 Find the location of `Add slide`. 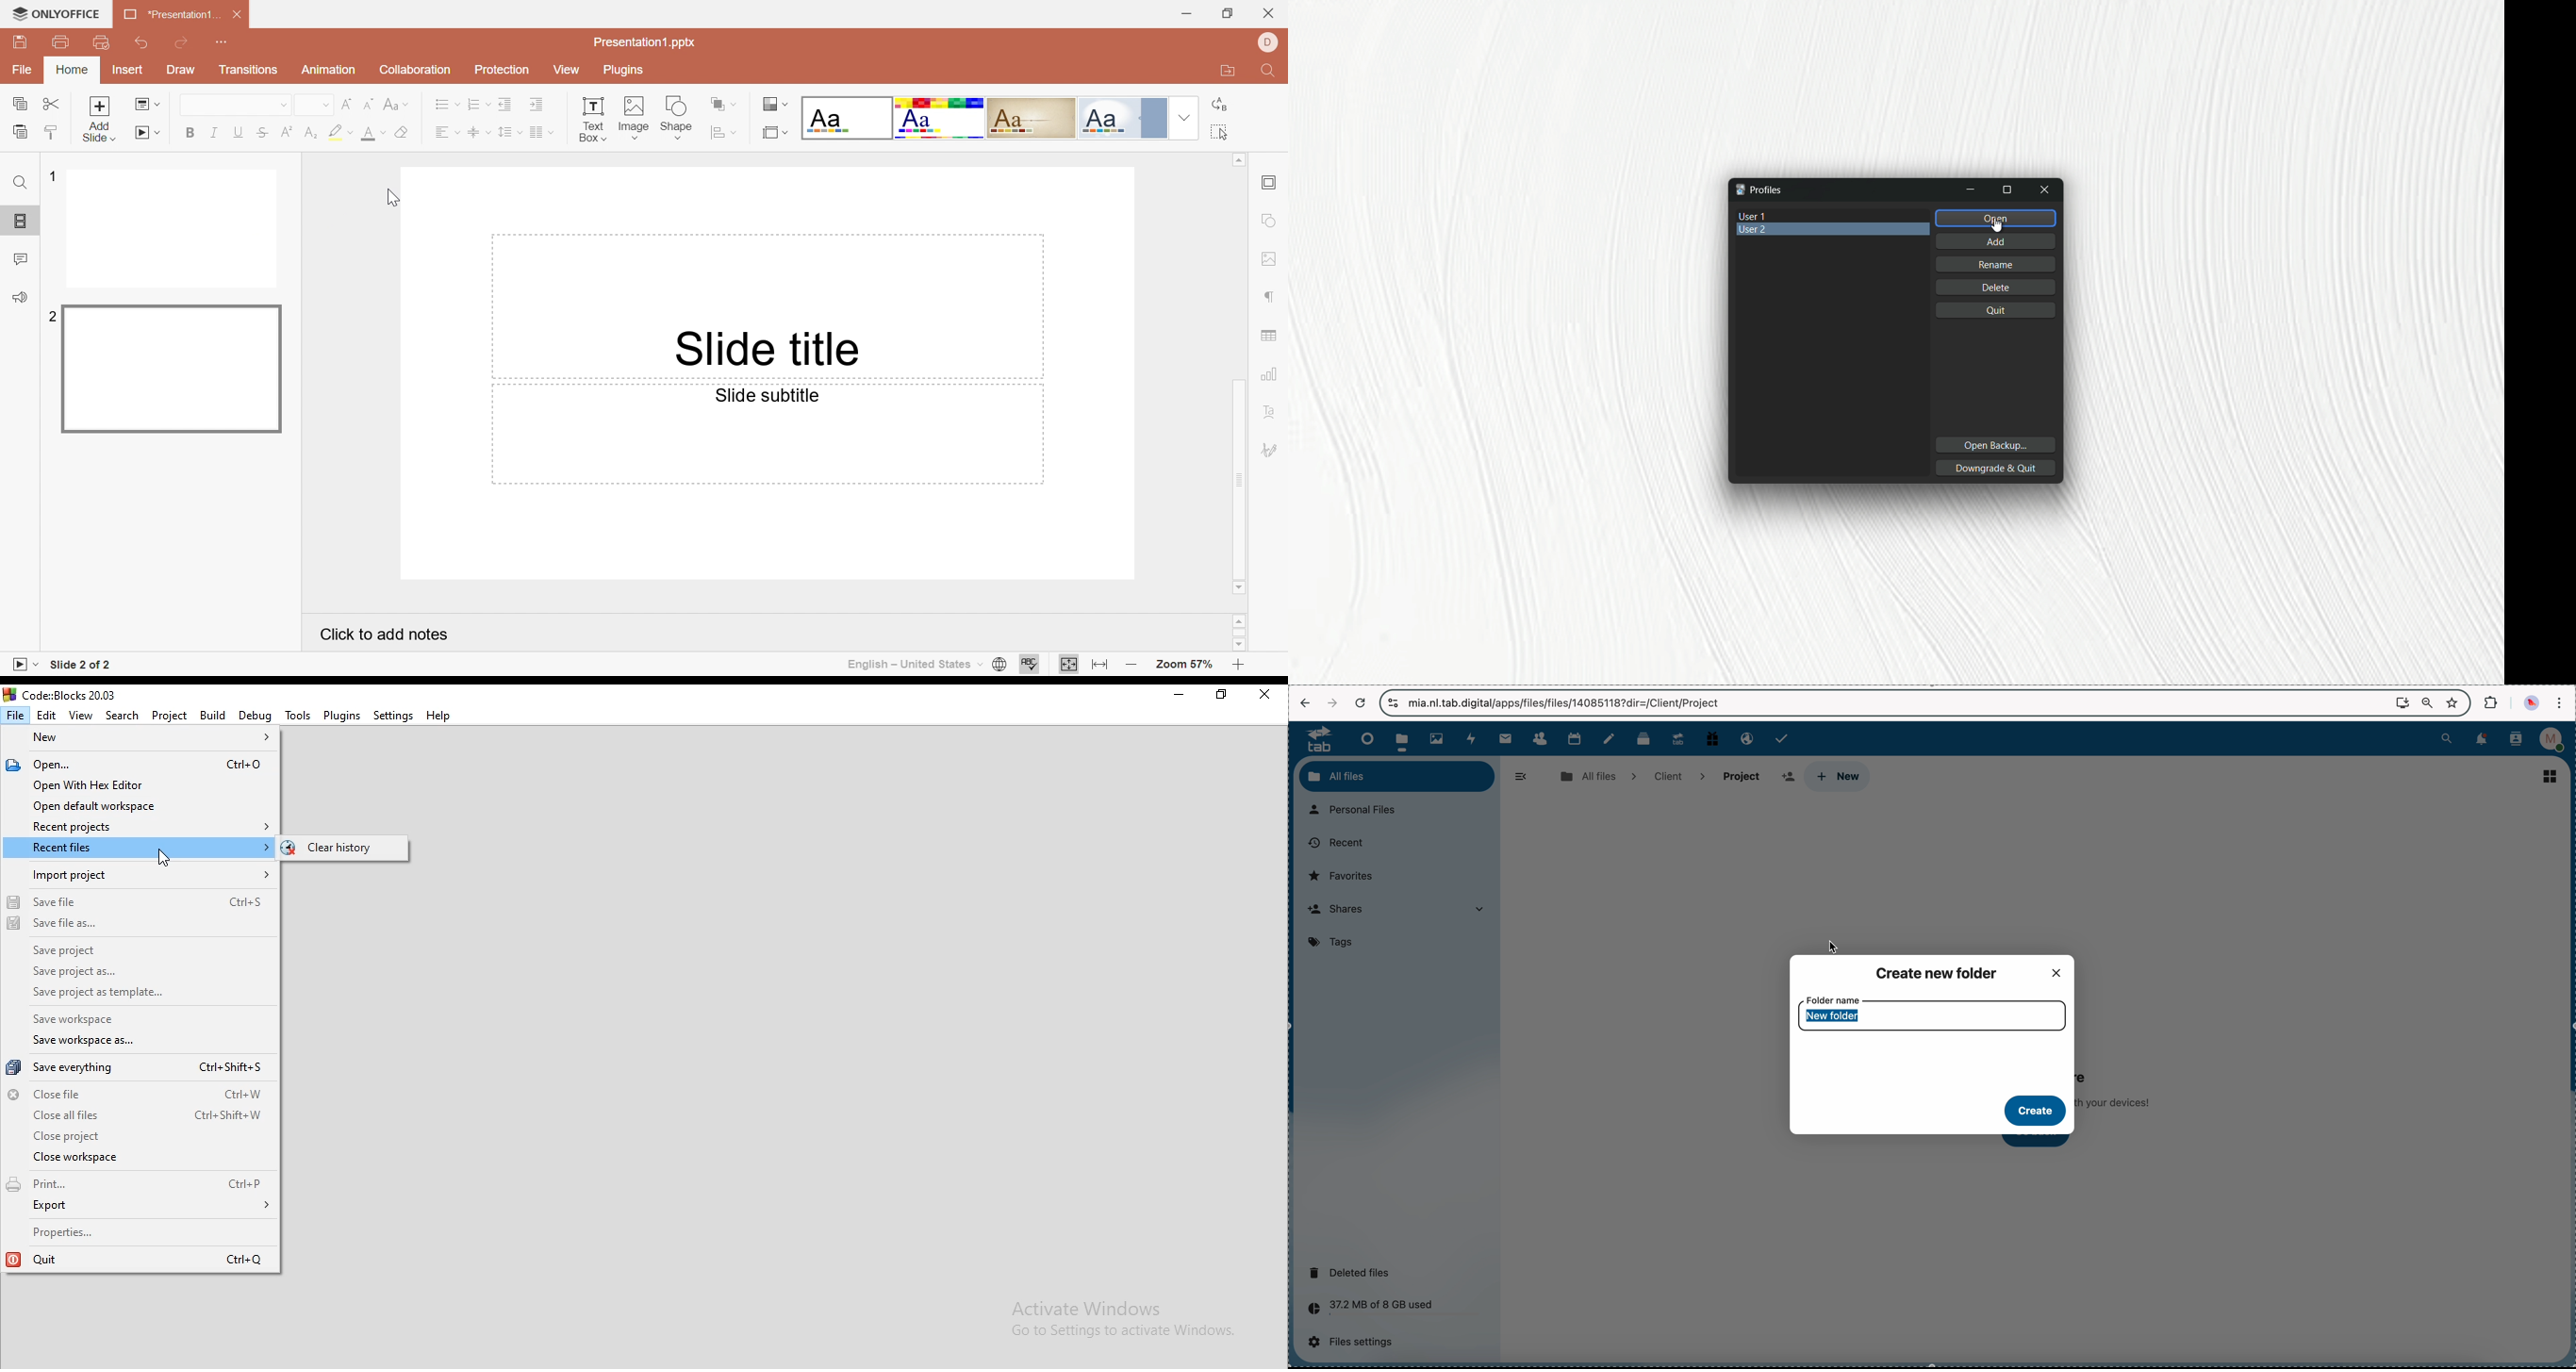

Add slide is located at coordinates (99, 105).